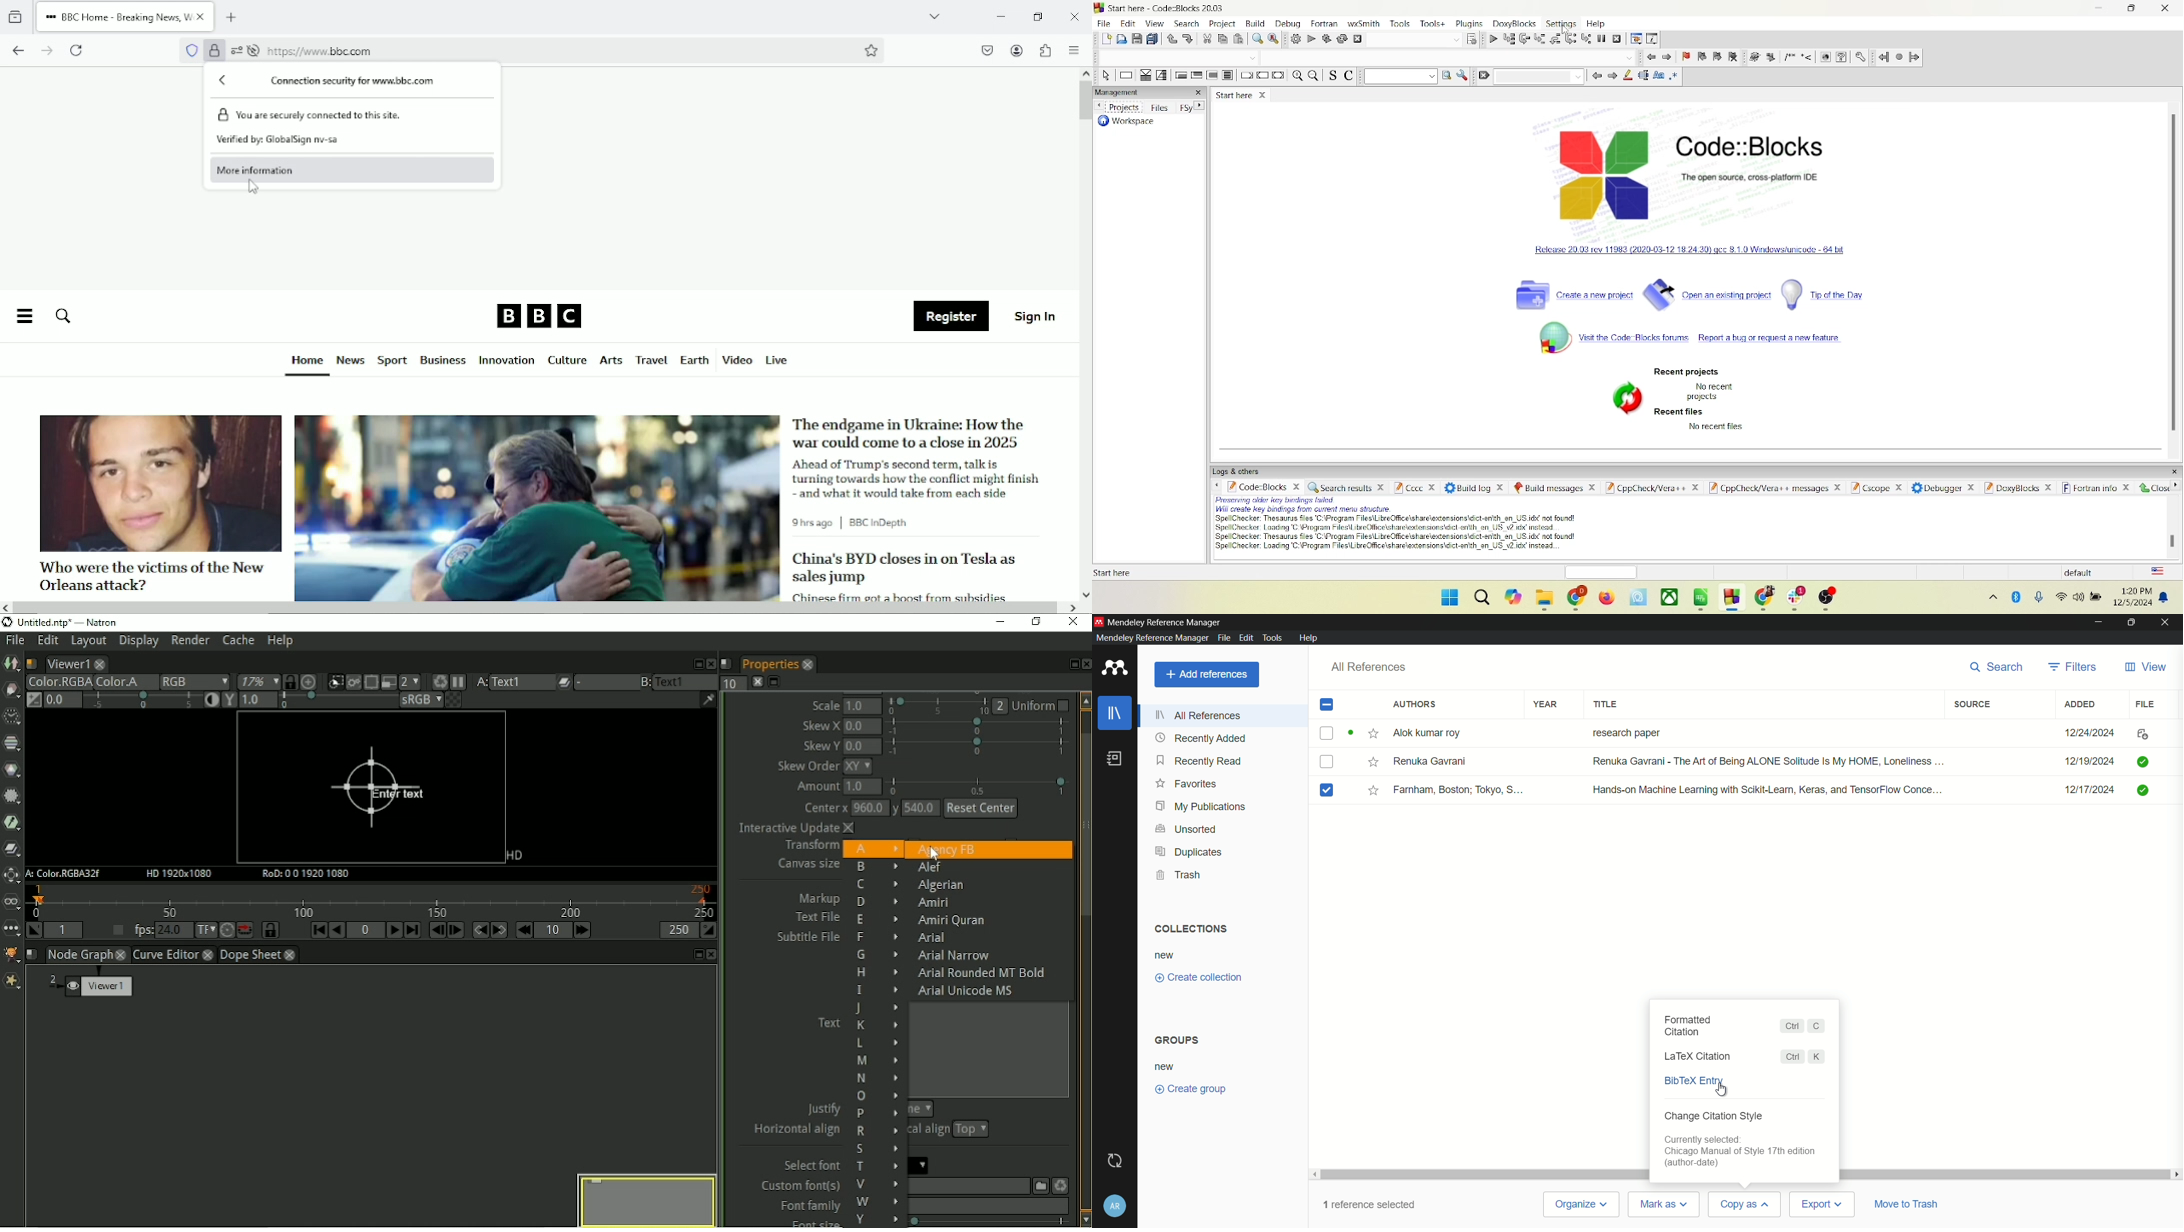 This screenshot has width=2184, height=1232. I want to click on window, so click(1446, 599).